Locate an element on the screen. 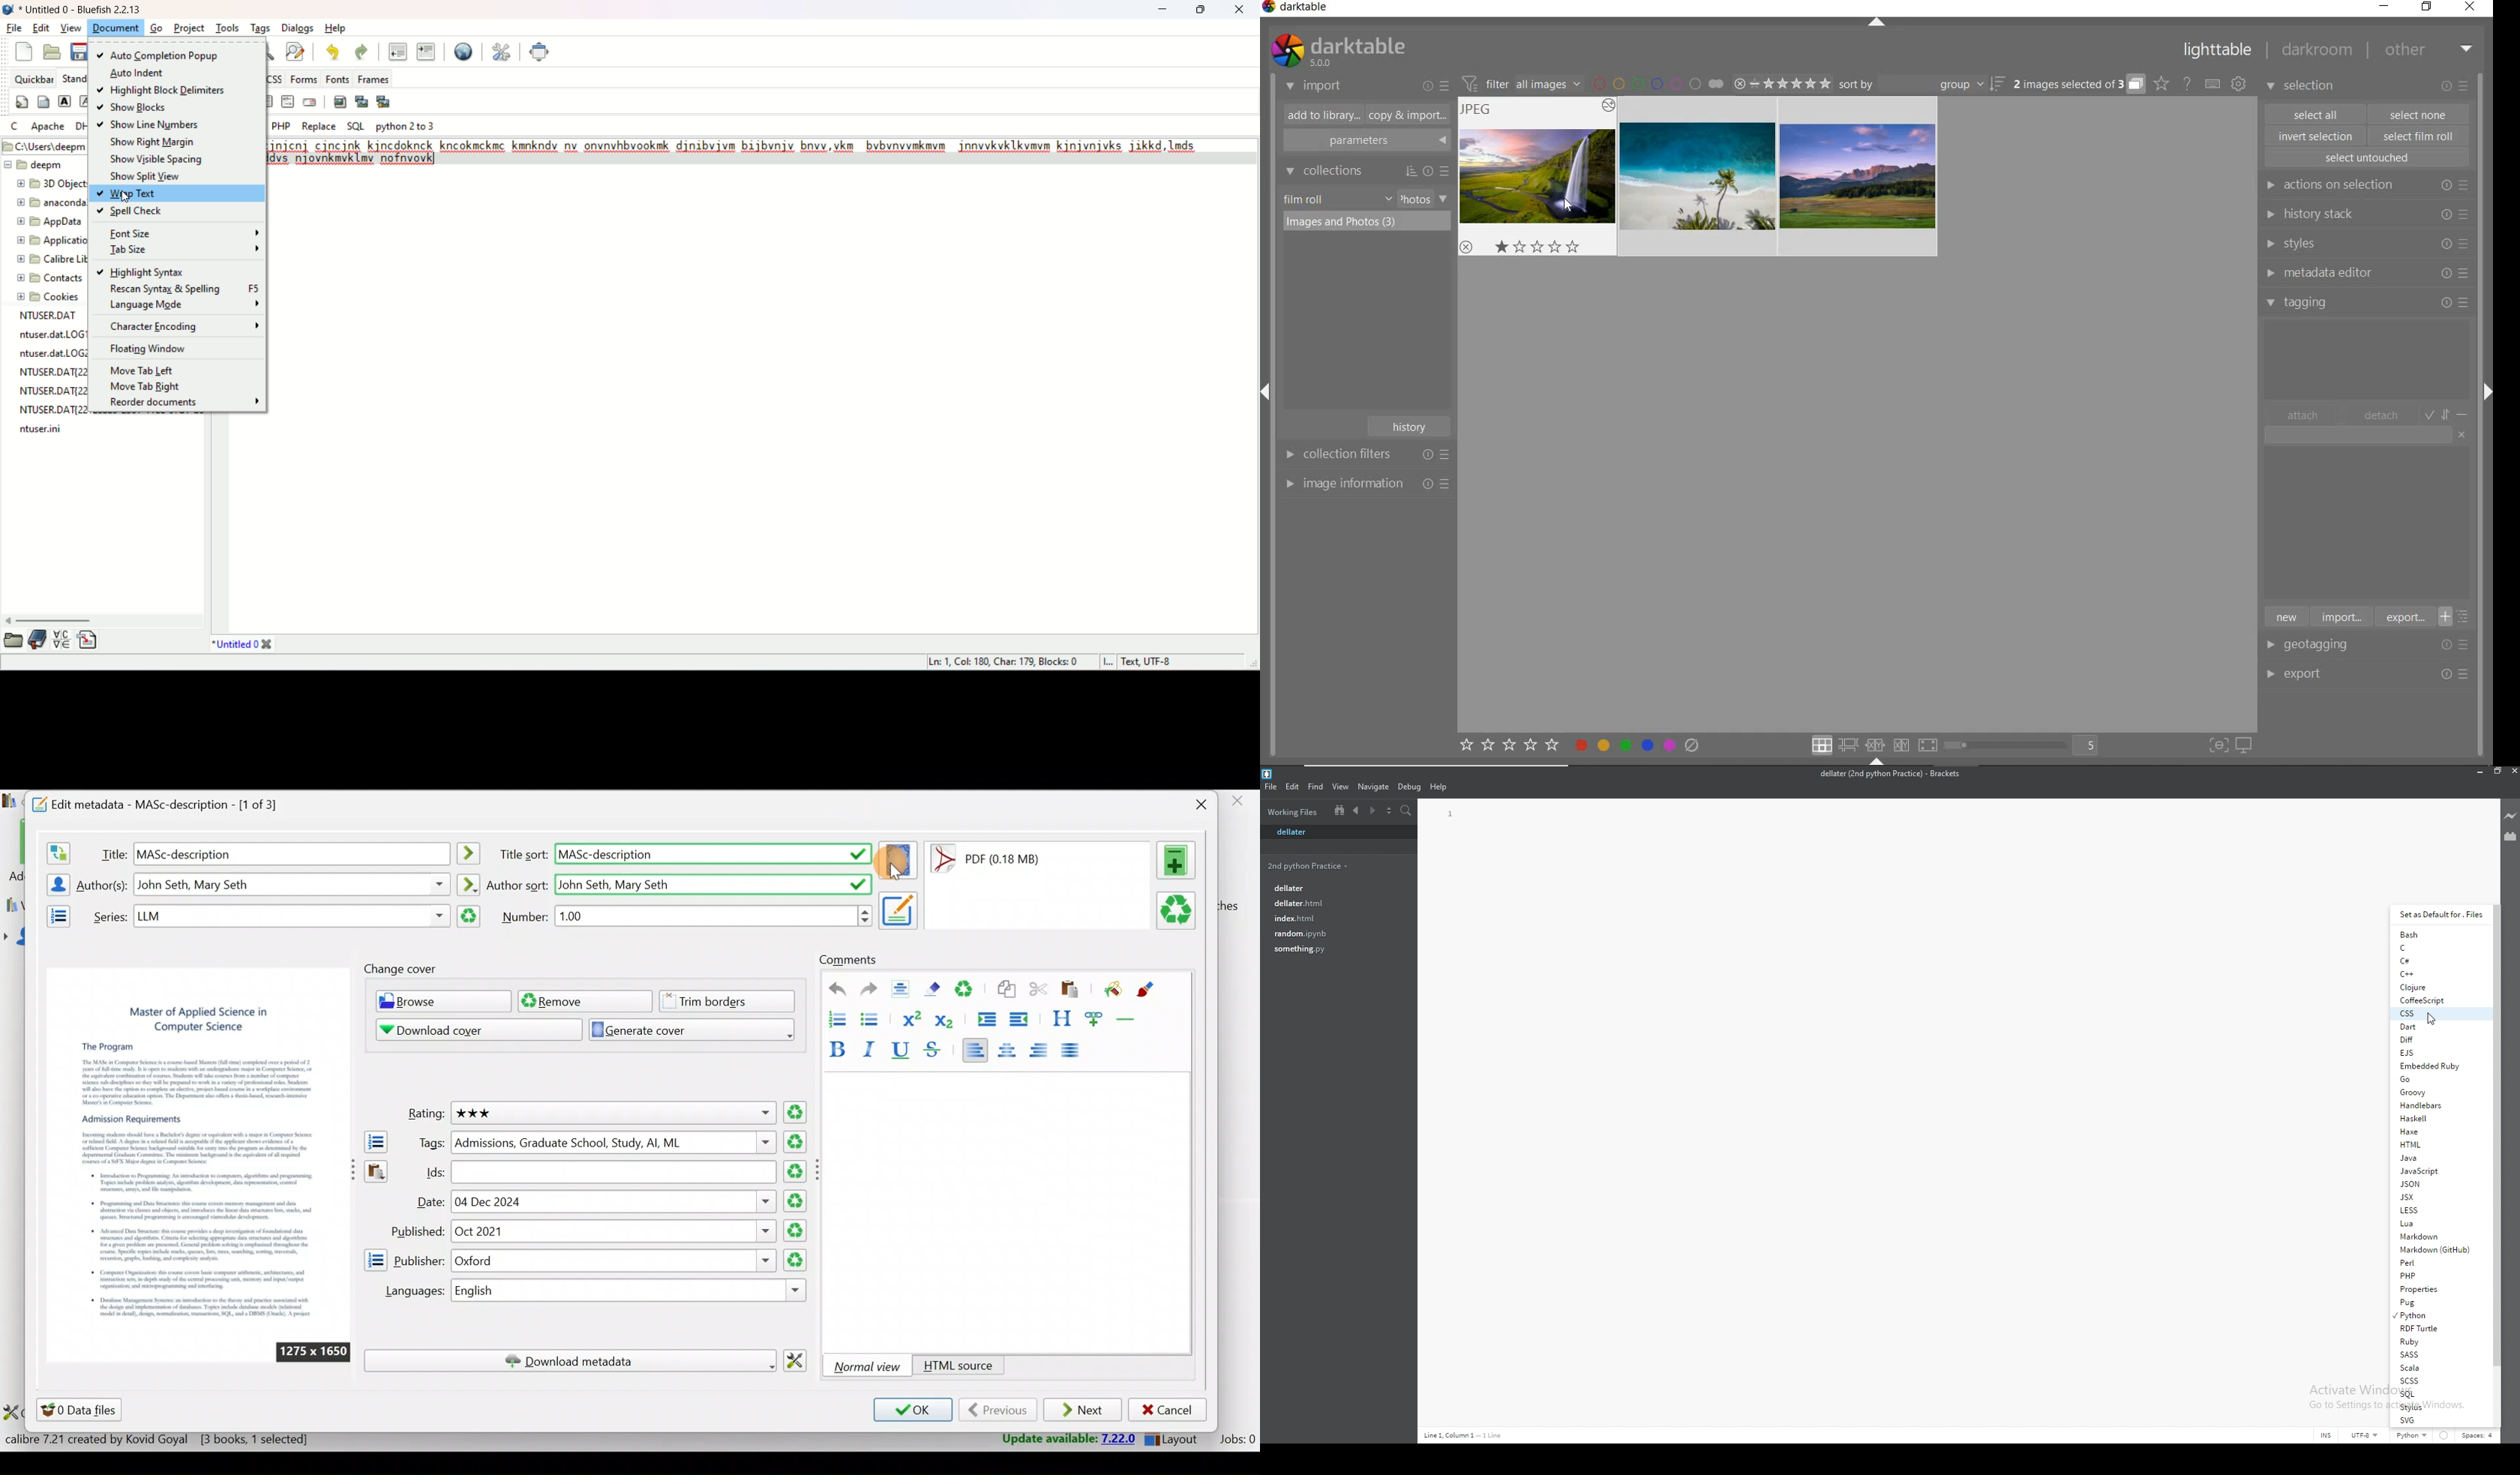 The width and height of the screenshot is (2520, 1484). preview in browser is located at coordinates (463, 52).